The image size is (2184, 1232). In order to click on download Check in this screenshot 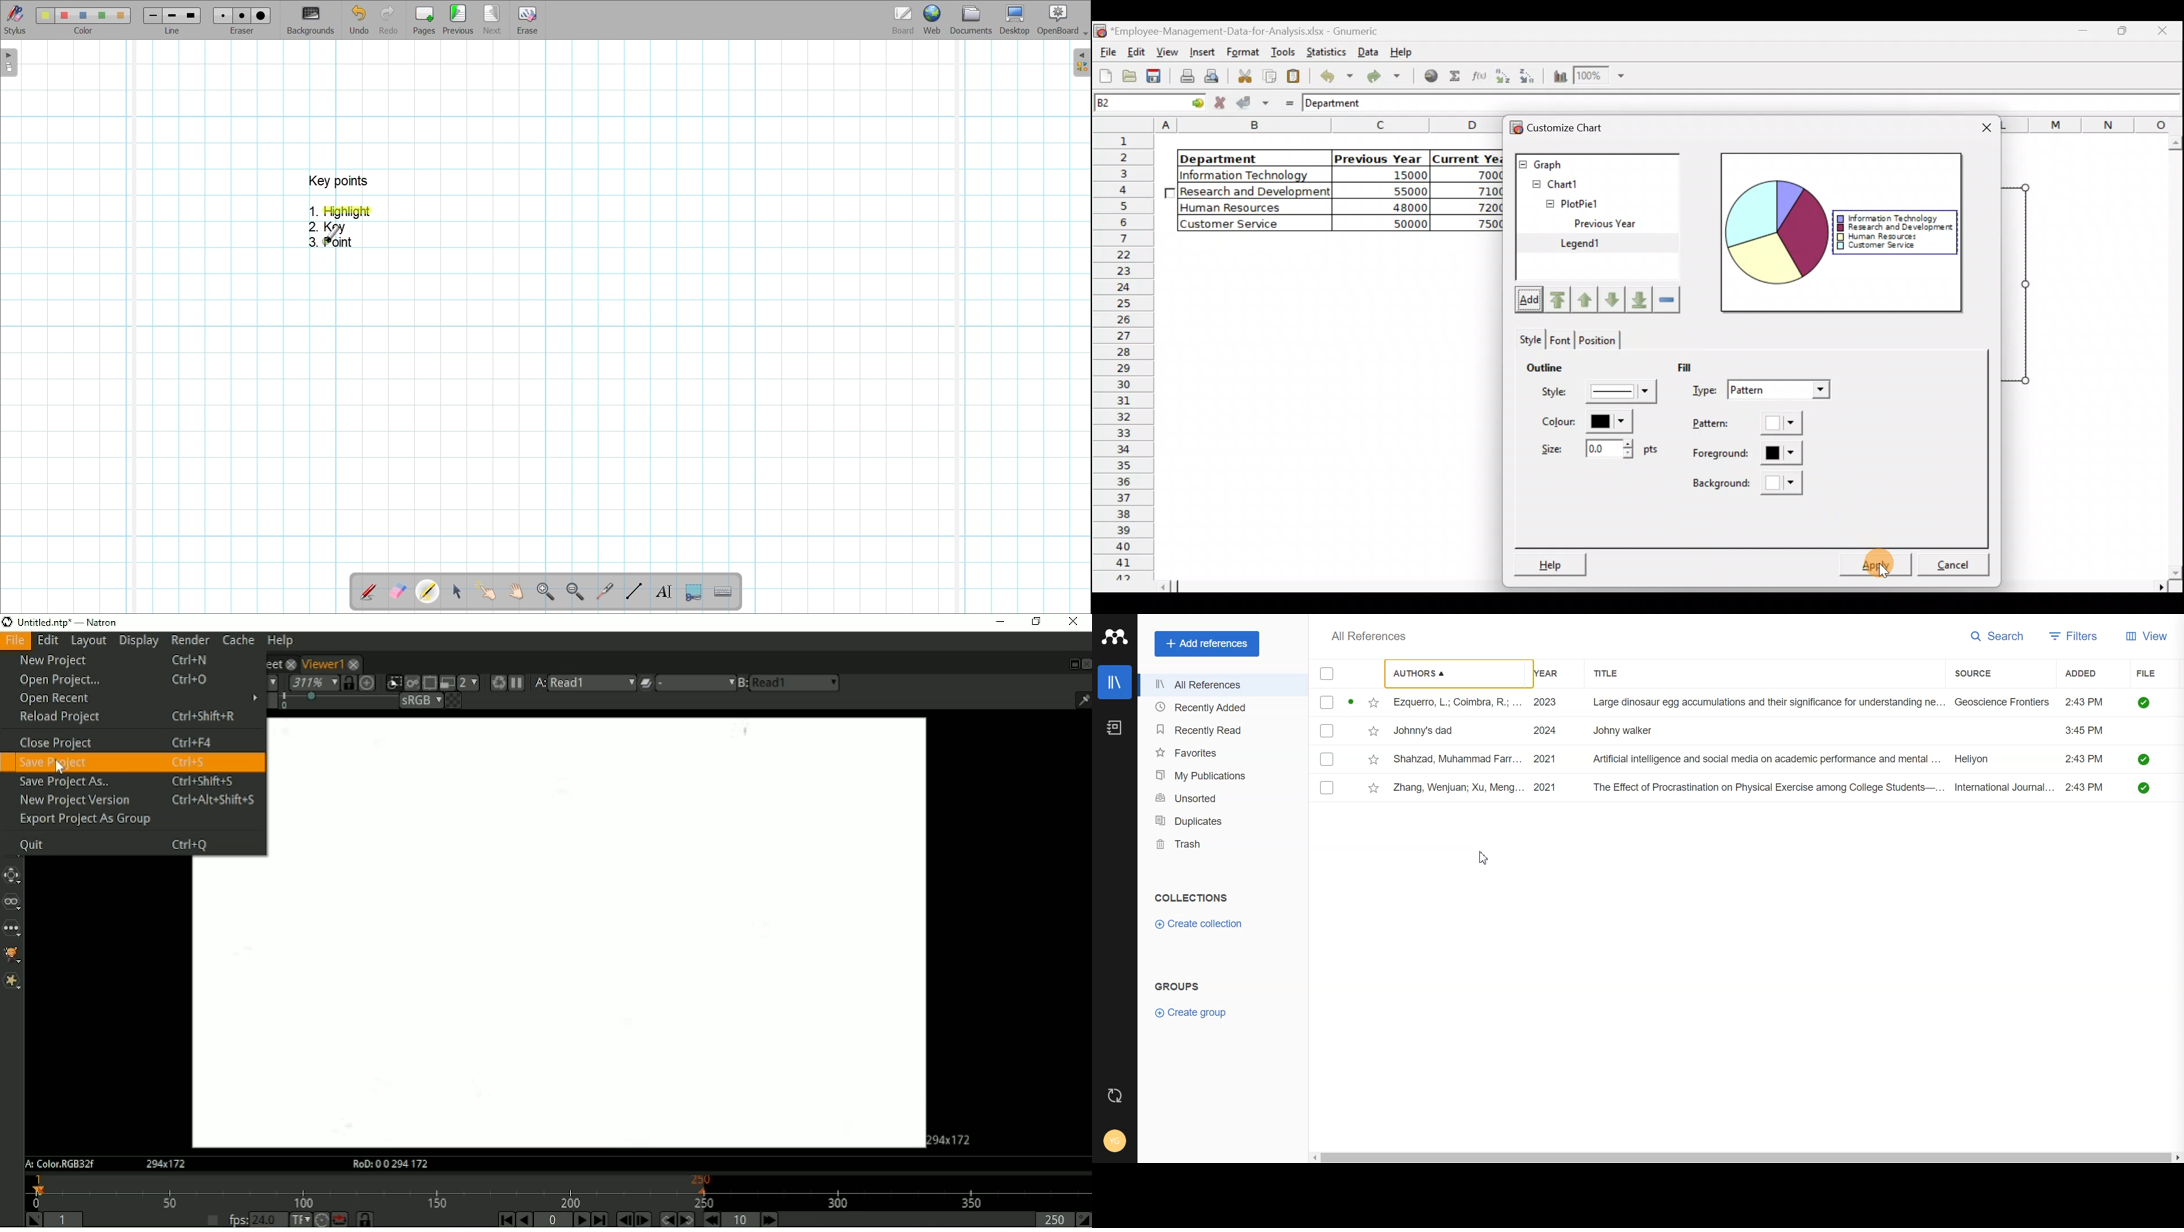, I will do `click(2144, 702)`.